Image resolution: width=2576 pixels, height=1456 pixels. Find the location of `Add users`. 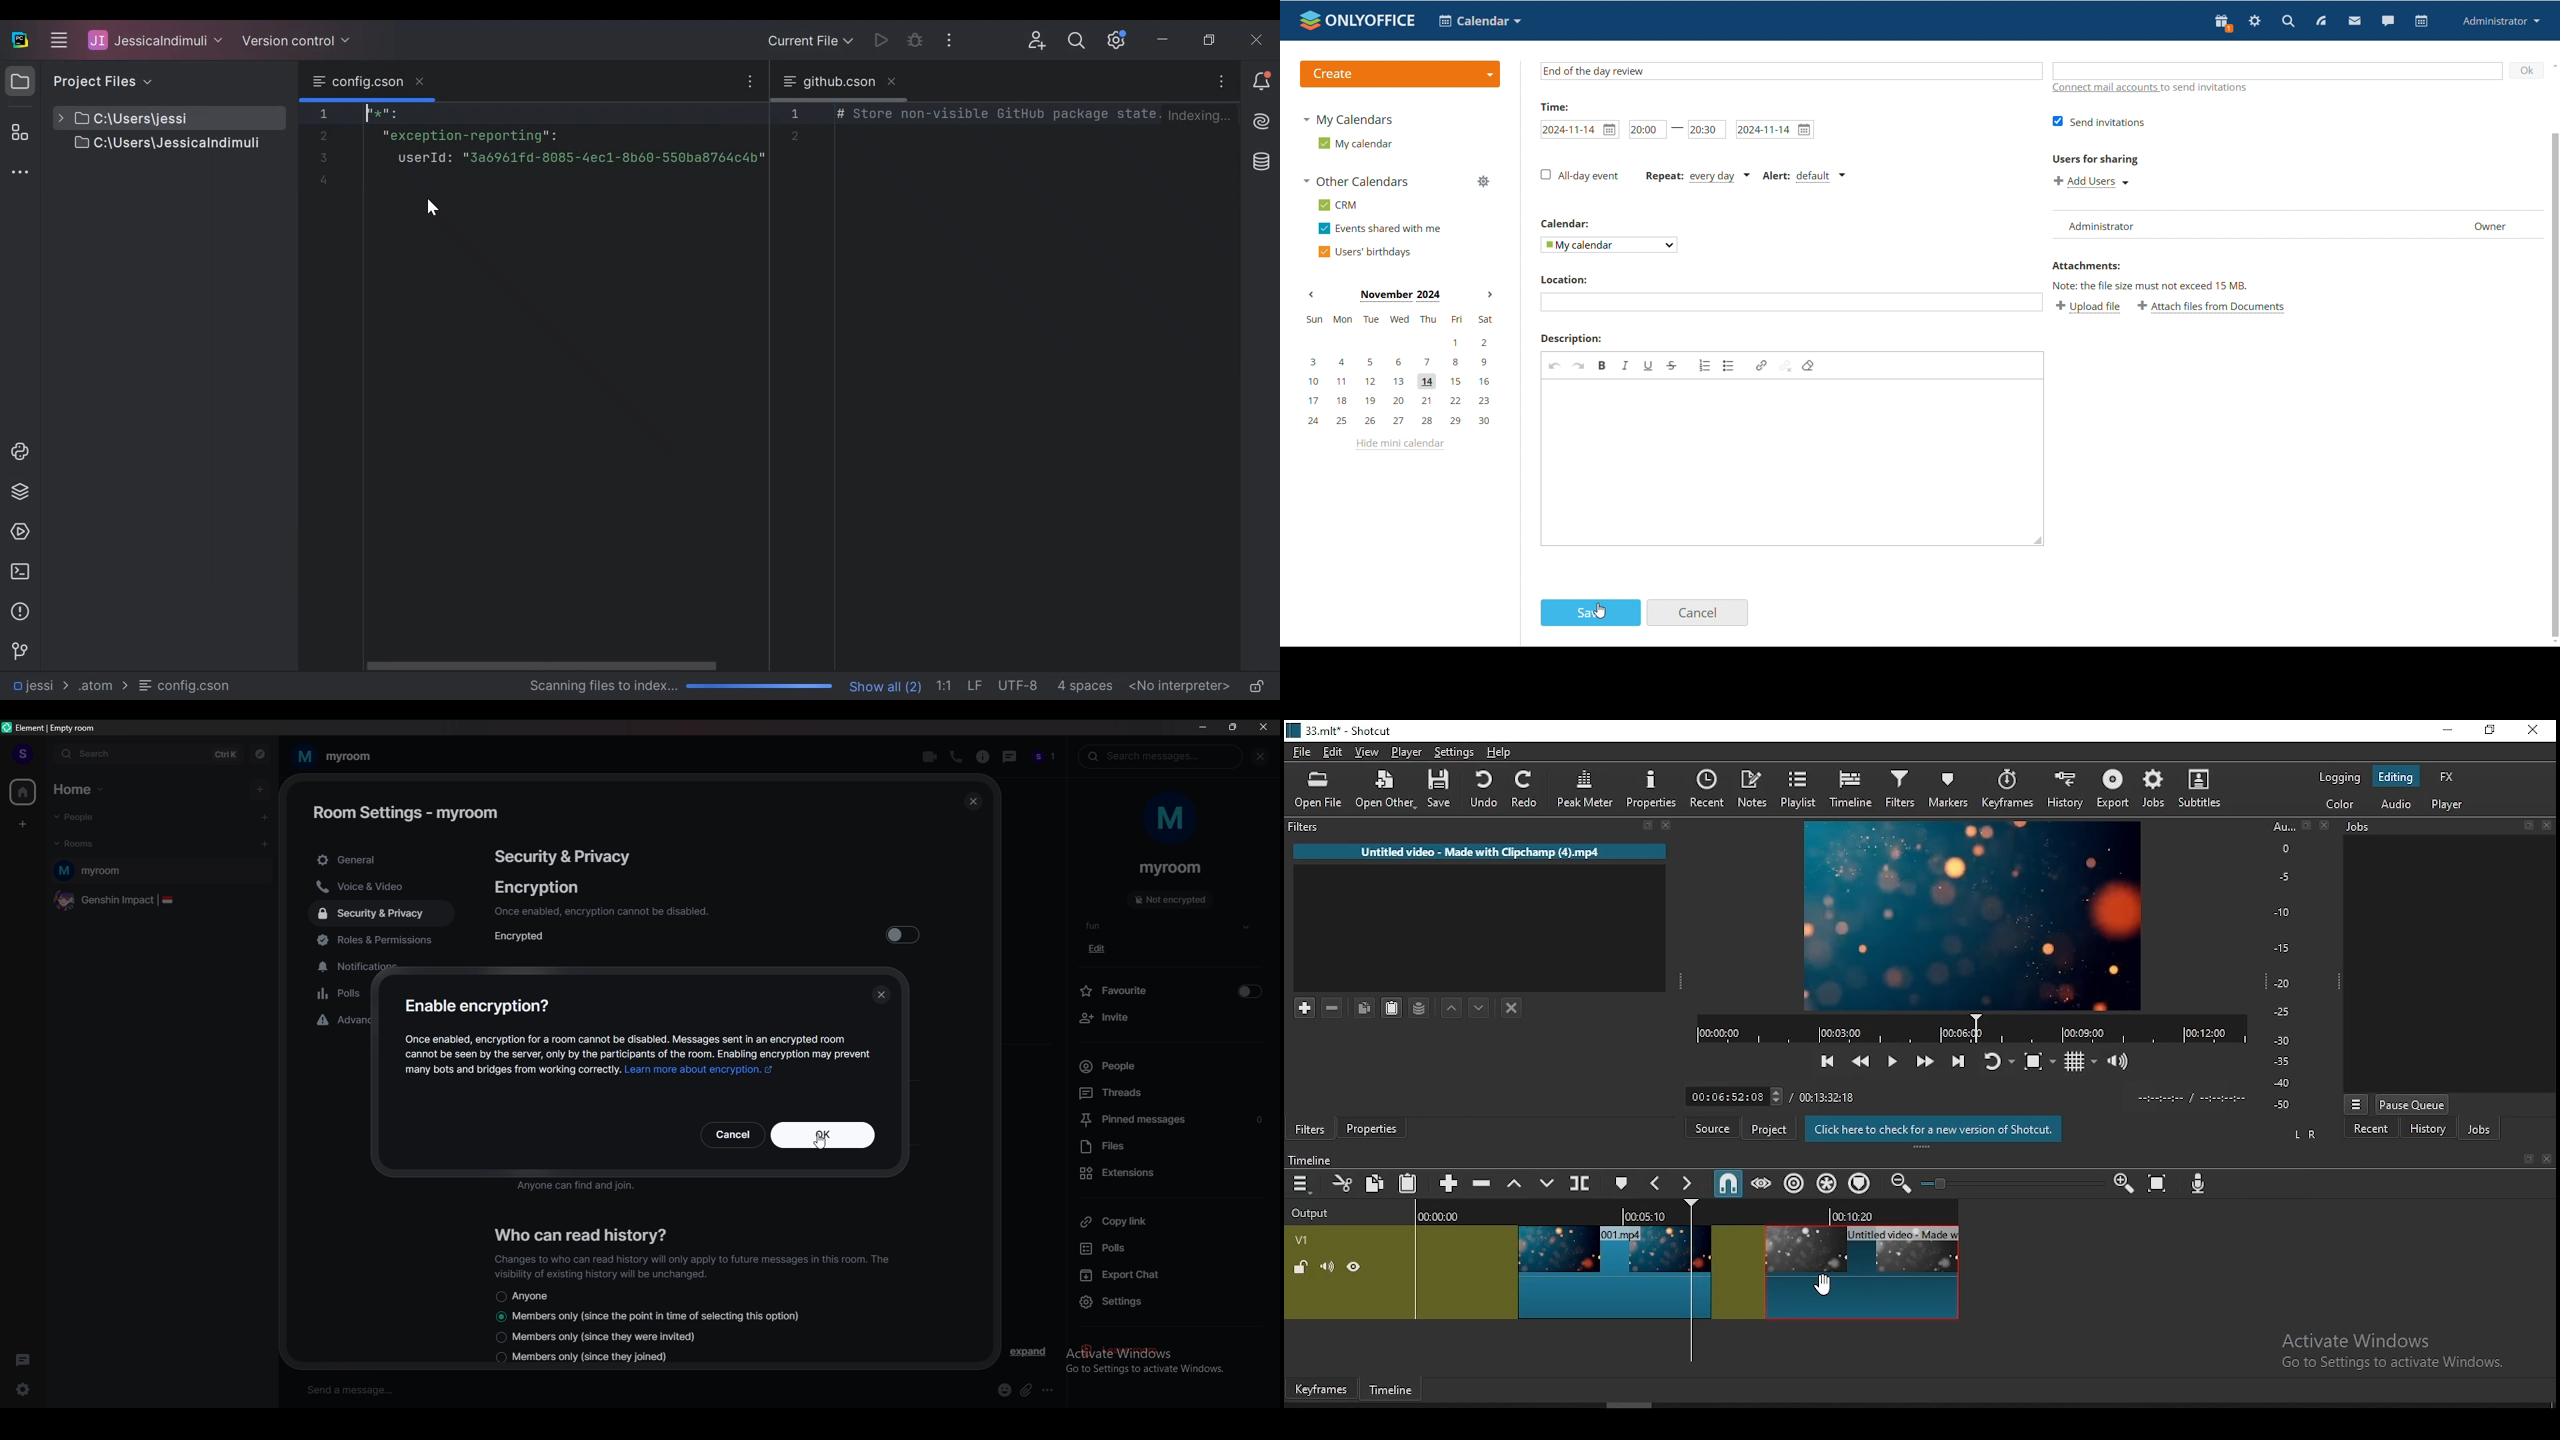

Add users is located at coordinates (2091, 181).